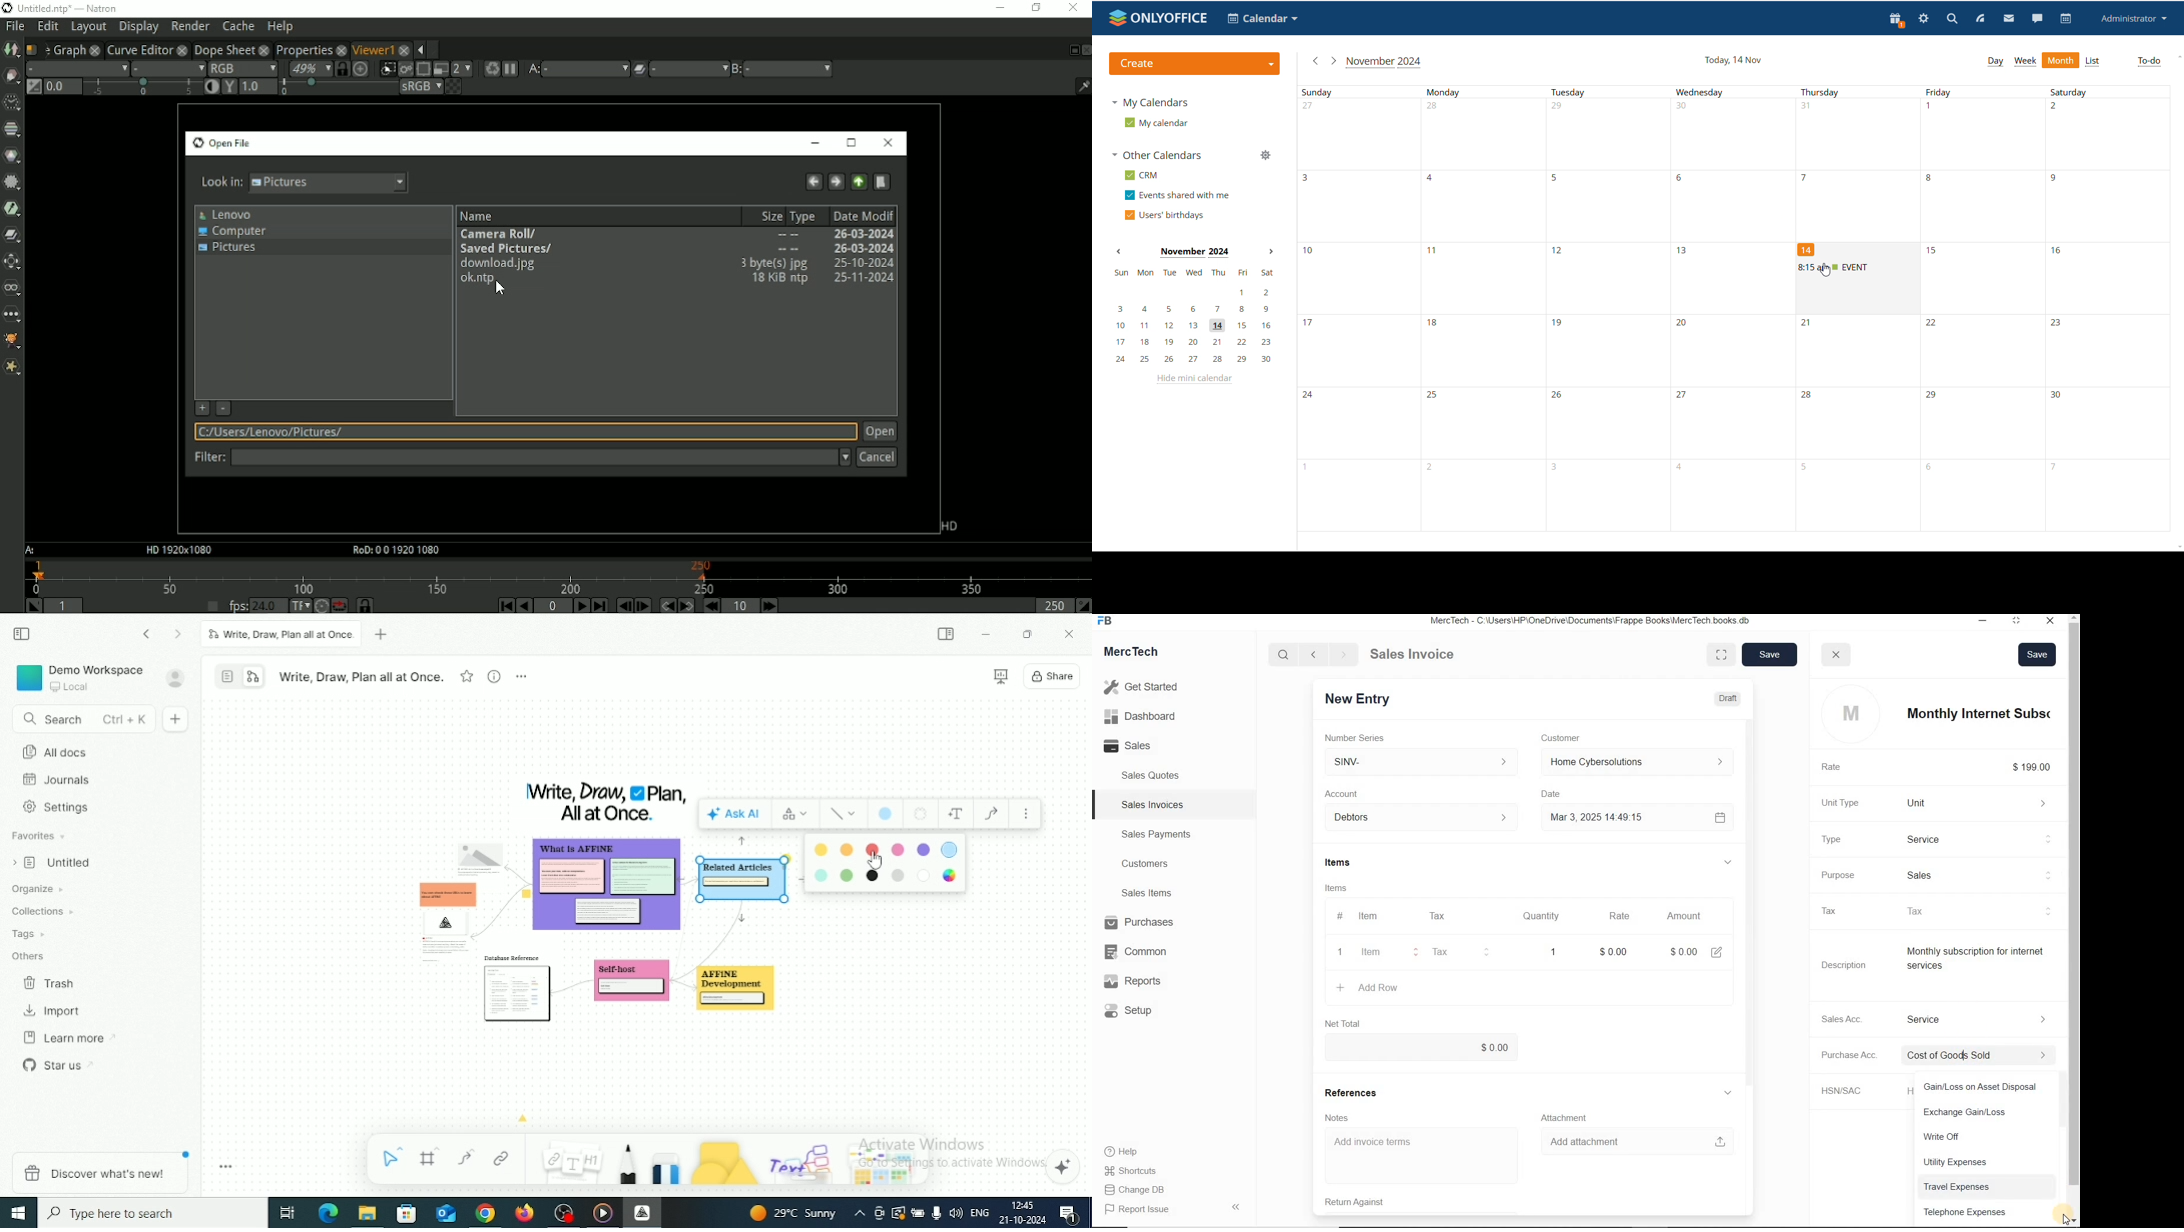 This screenshot has height=1232, width=2184. I want to click on Tax, so click(1458, 952).